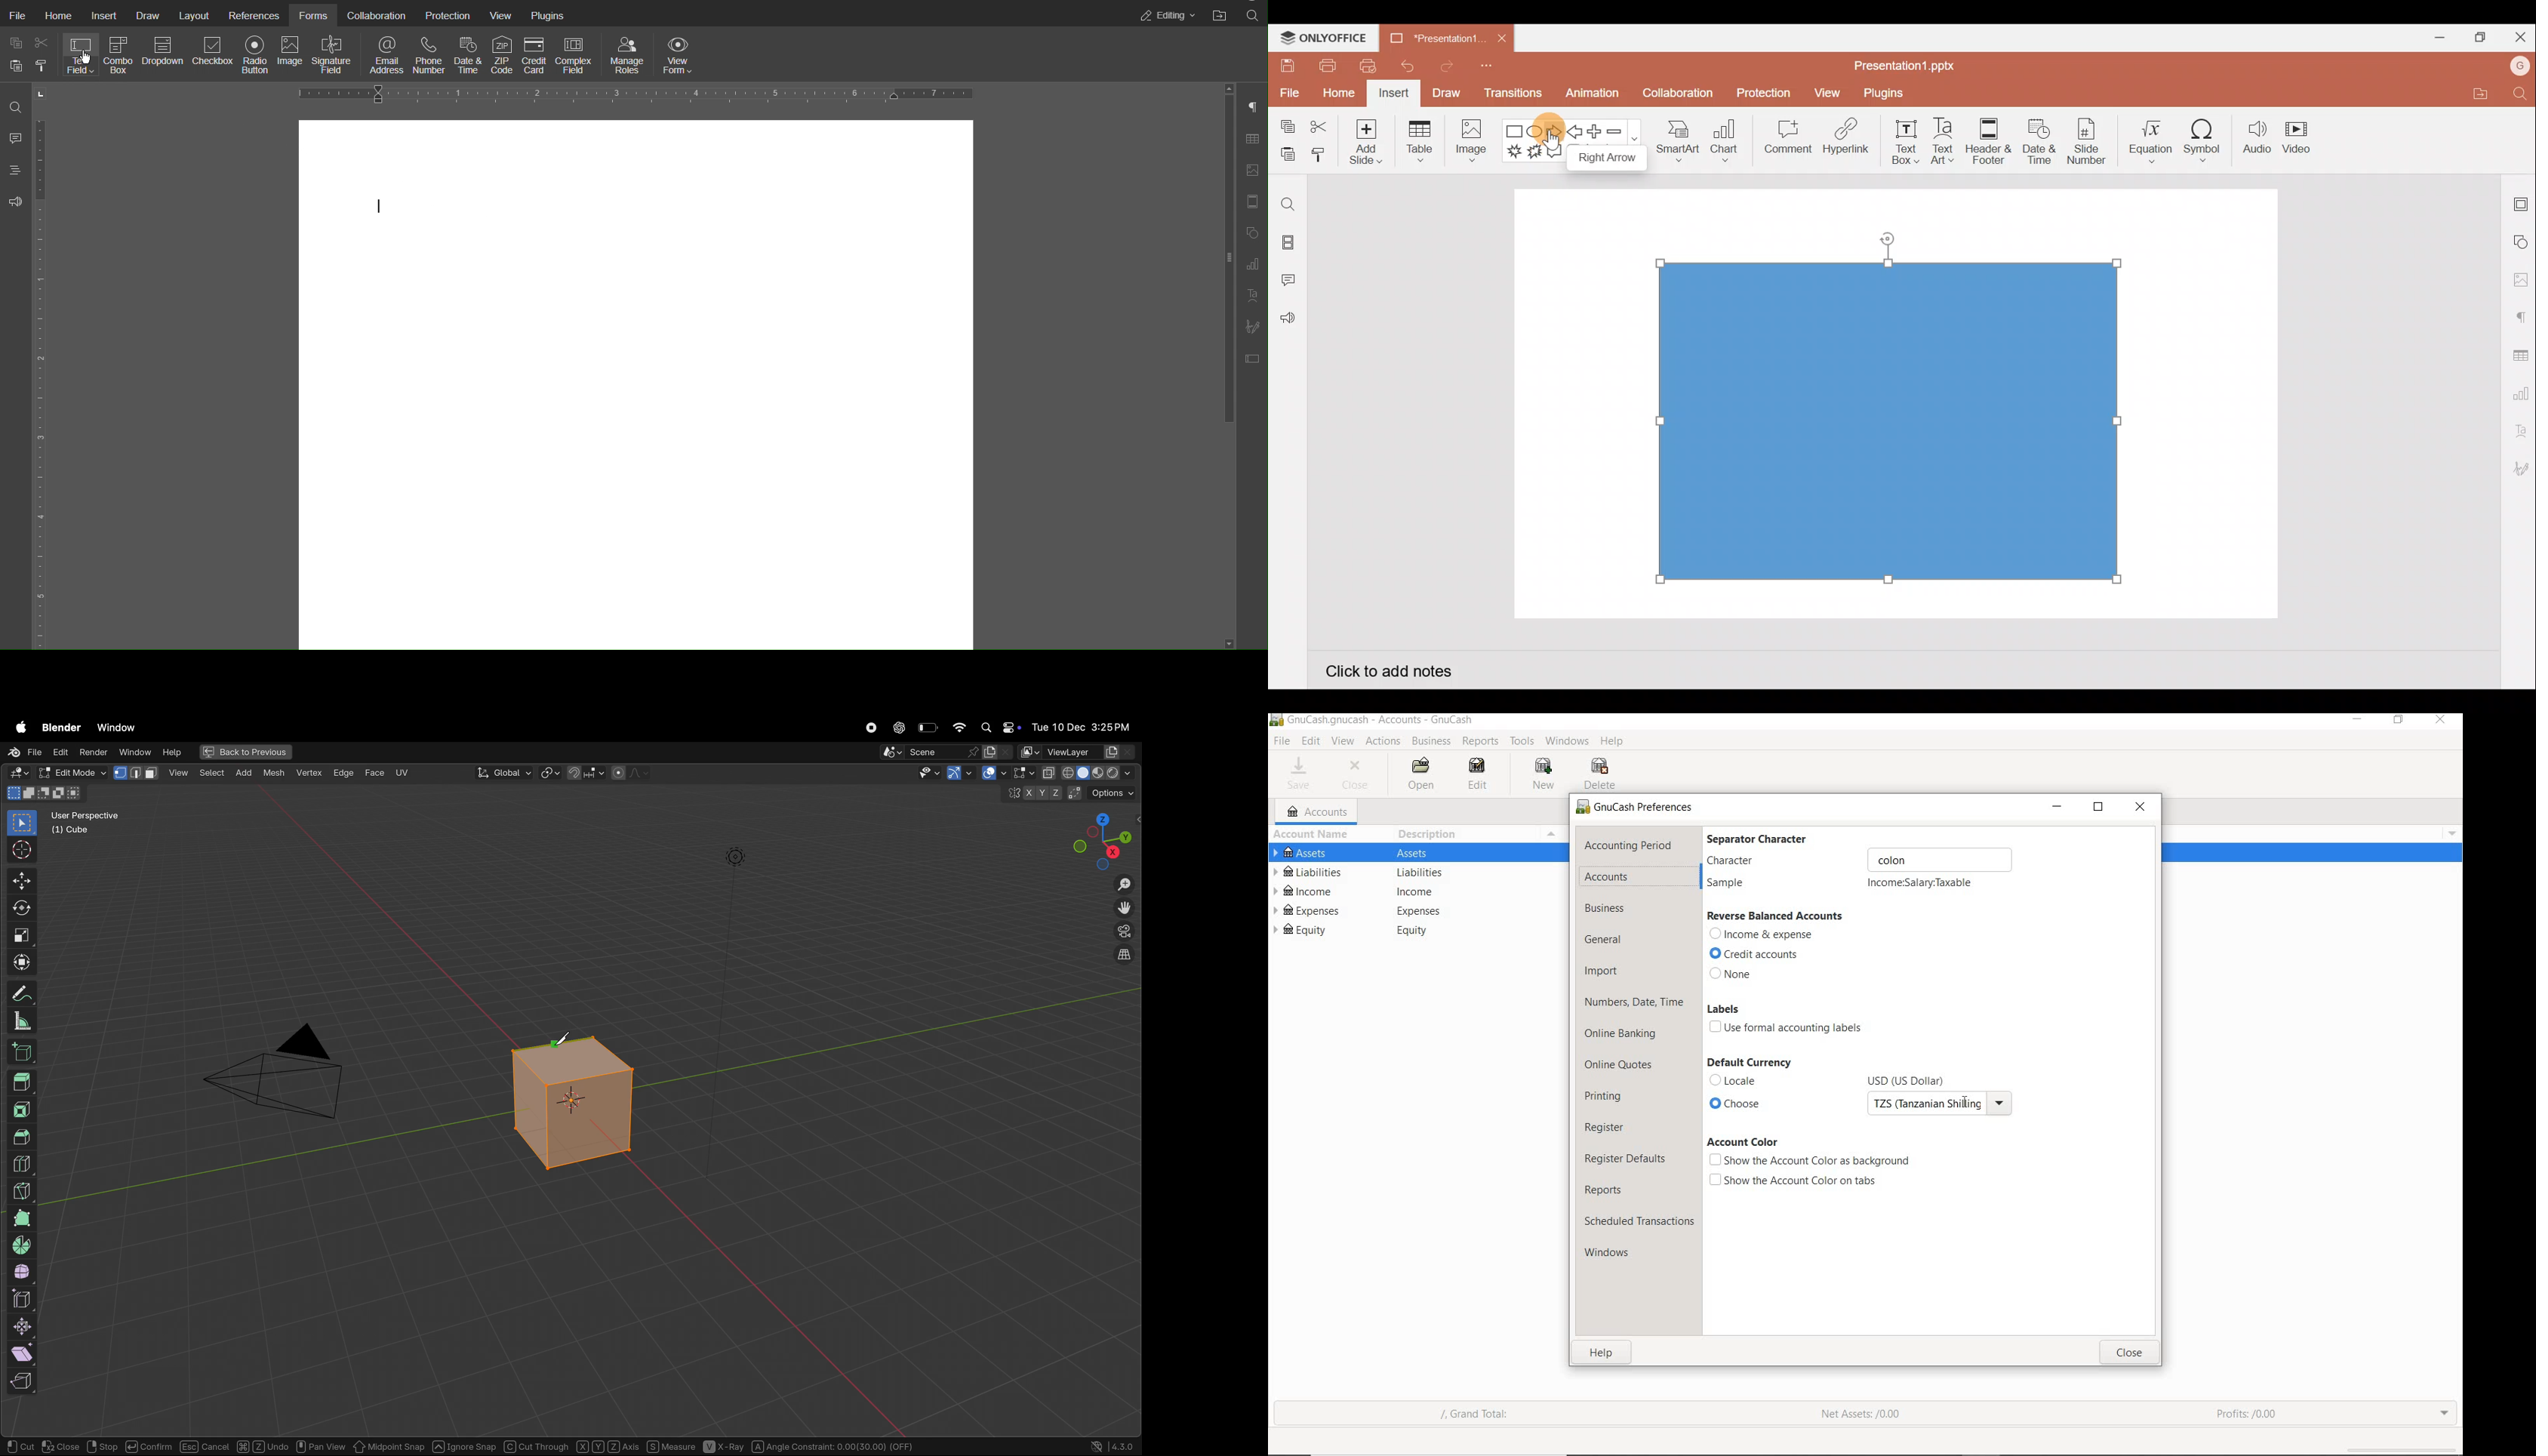 The height and width of the screenshot is (1456, 2548). What do you see at coordinates (1224, 231) in the screenshot?
I see `slider` at bounding box center [1224, 231].